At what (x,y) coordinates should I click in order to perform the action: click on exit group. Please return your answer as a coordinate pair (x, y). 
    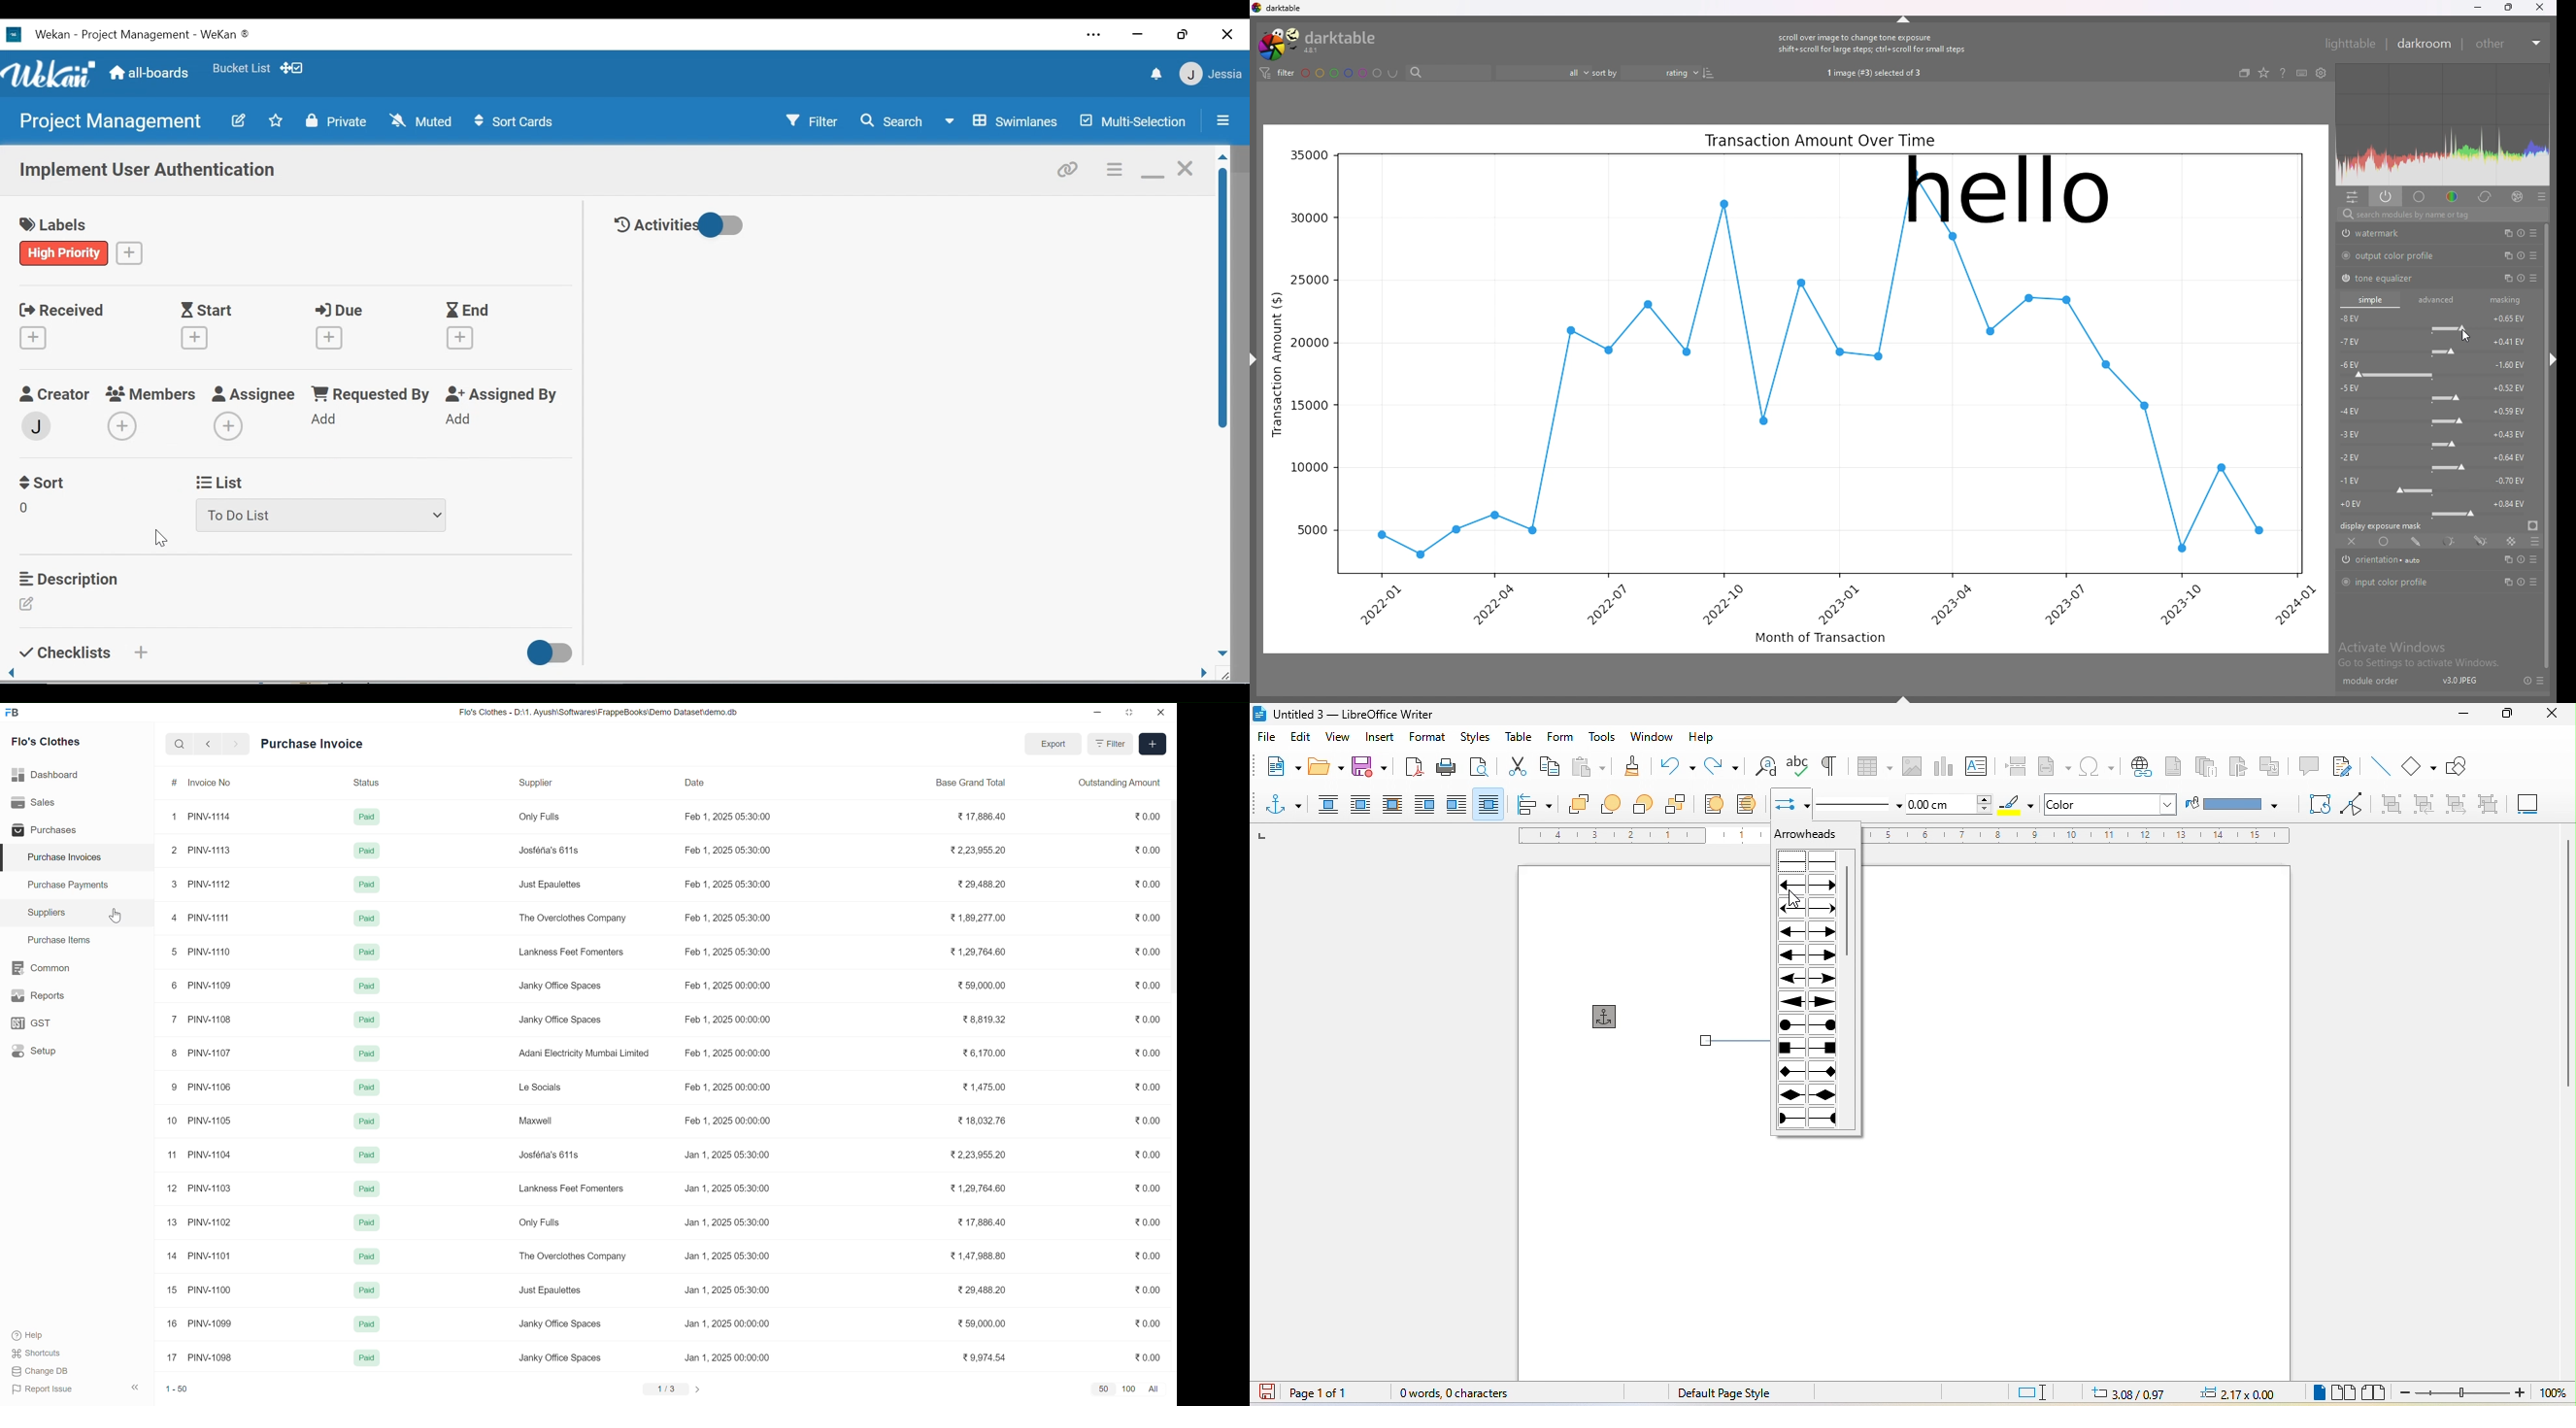
    Looking at the image, I should click on (2453, 803).